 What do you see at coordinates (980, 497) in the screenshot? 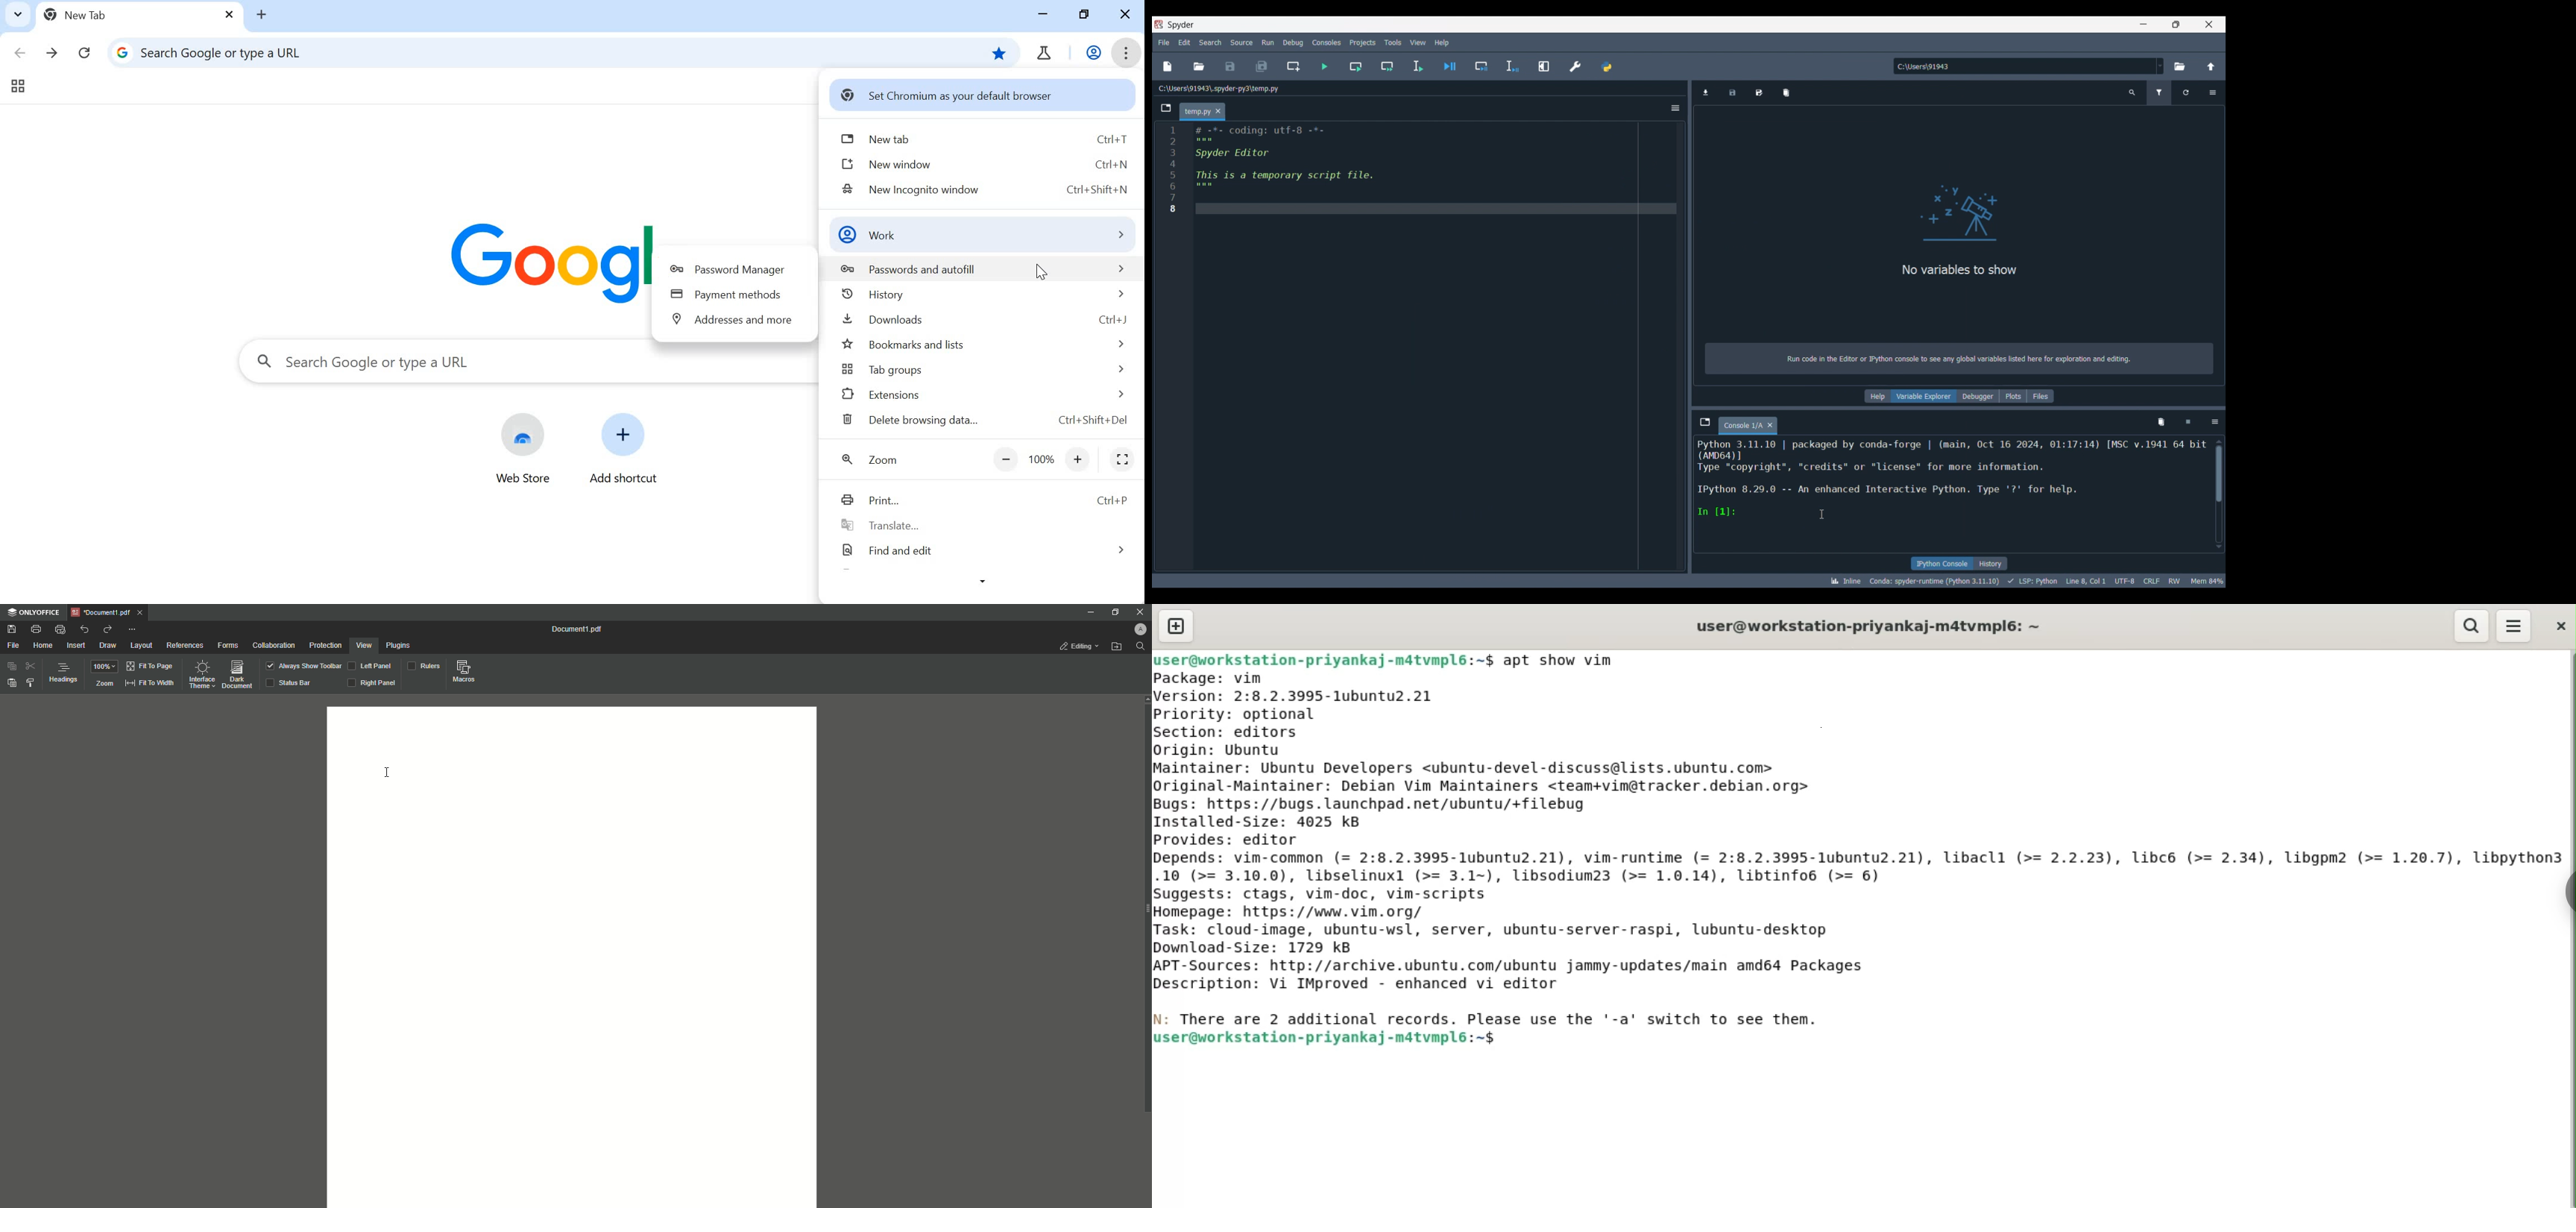
I see `Print` at bounding box center [980, 497].